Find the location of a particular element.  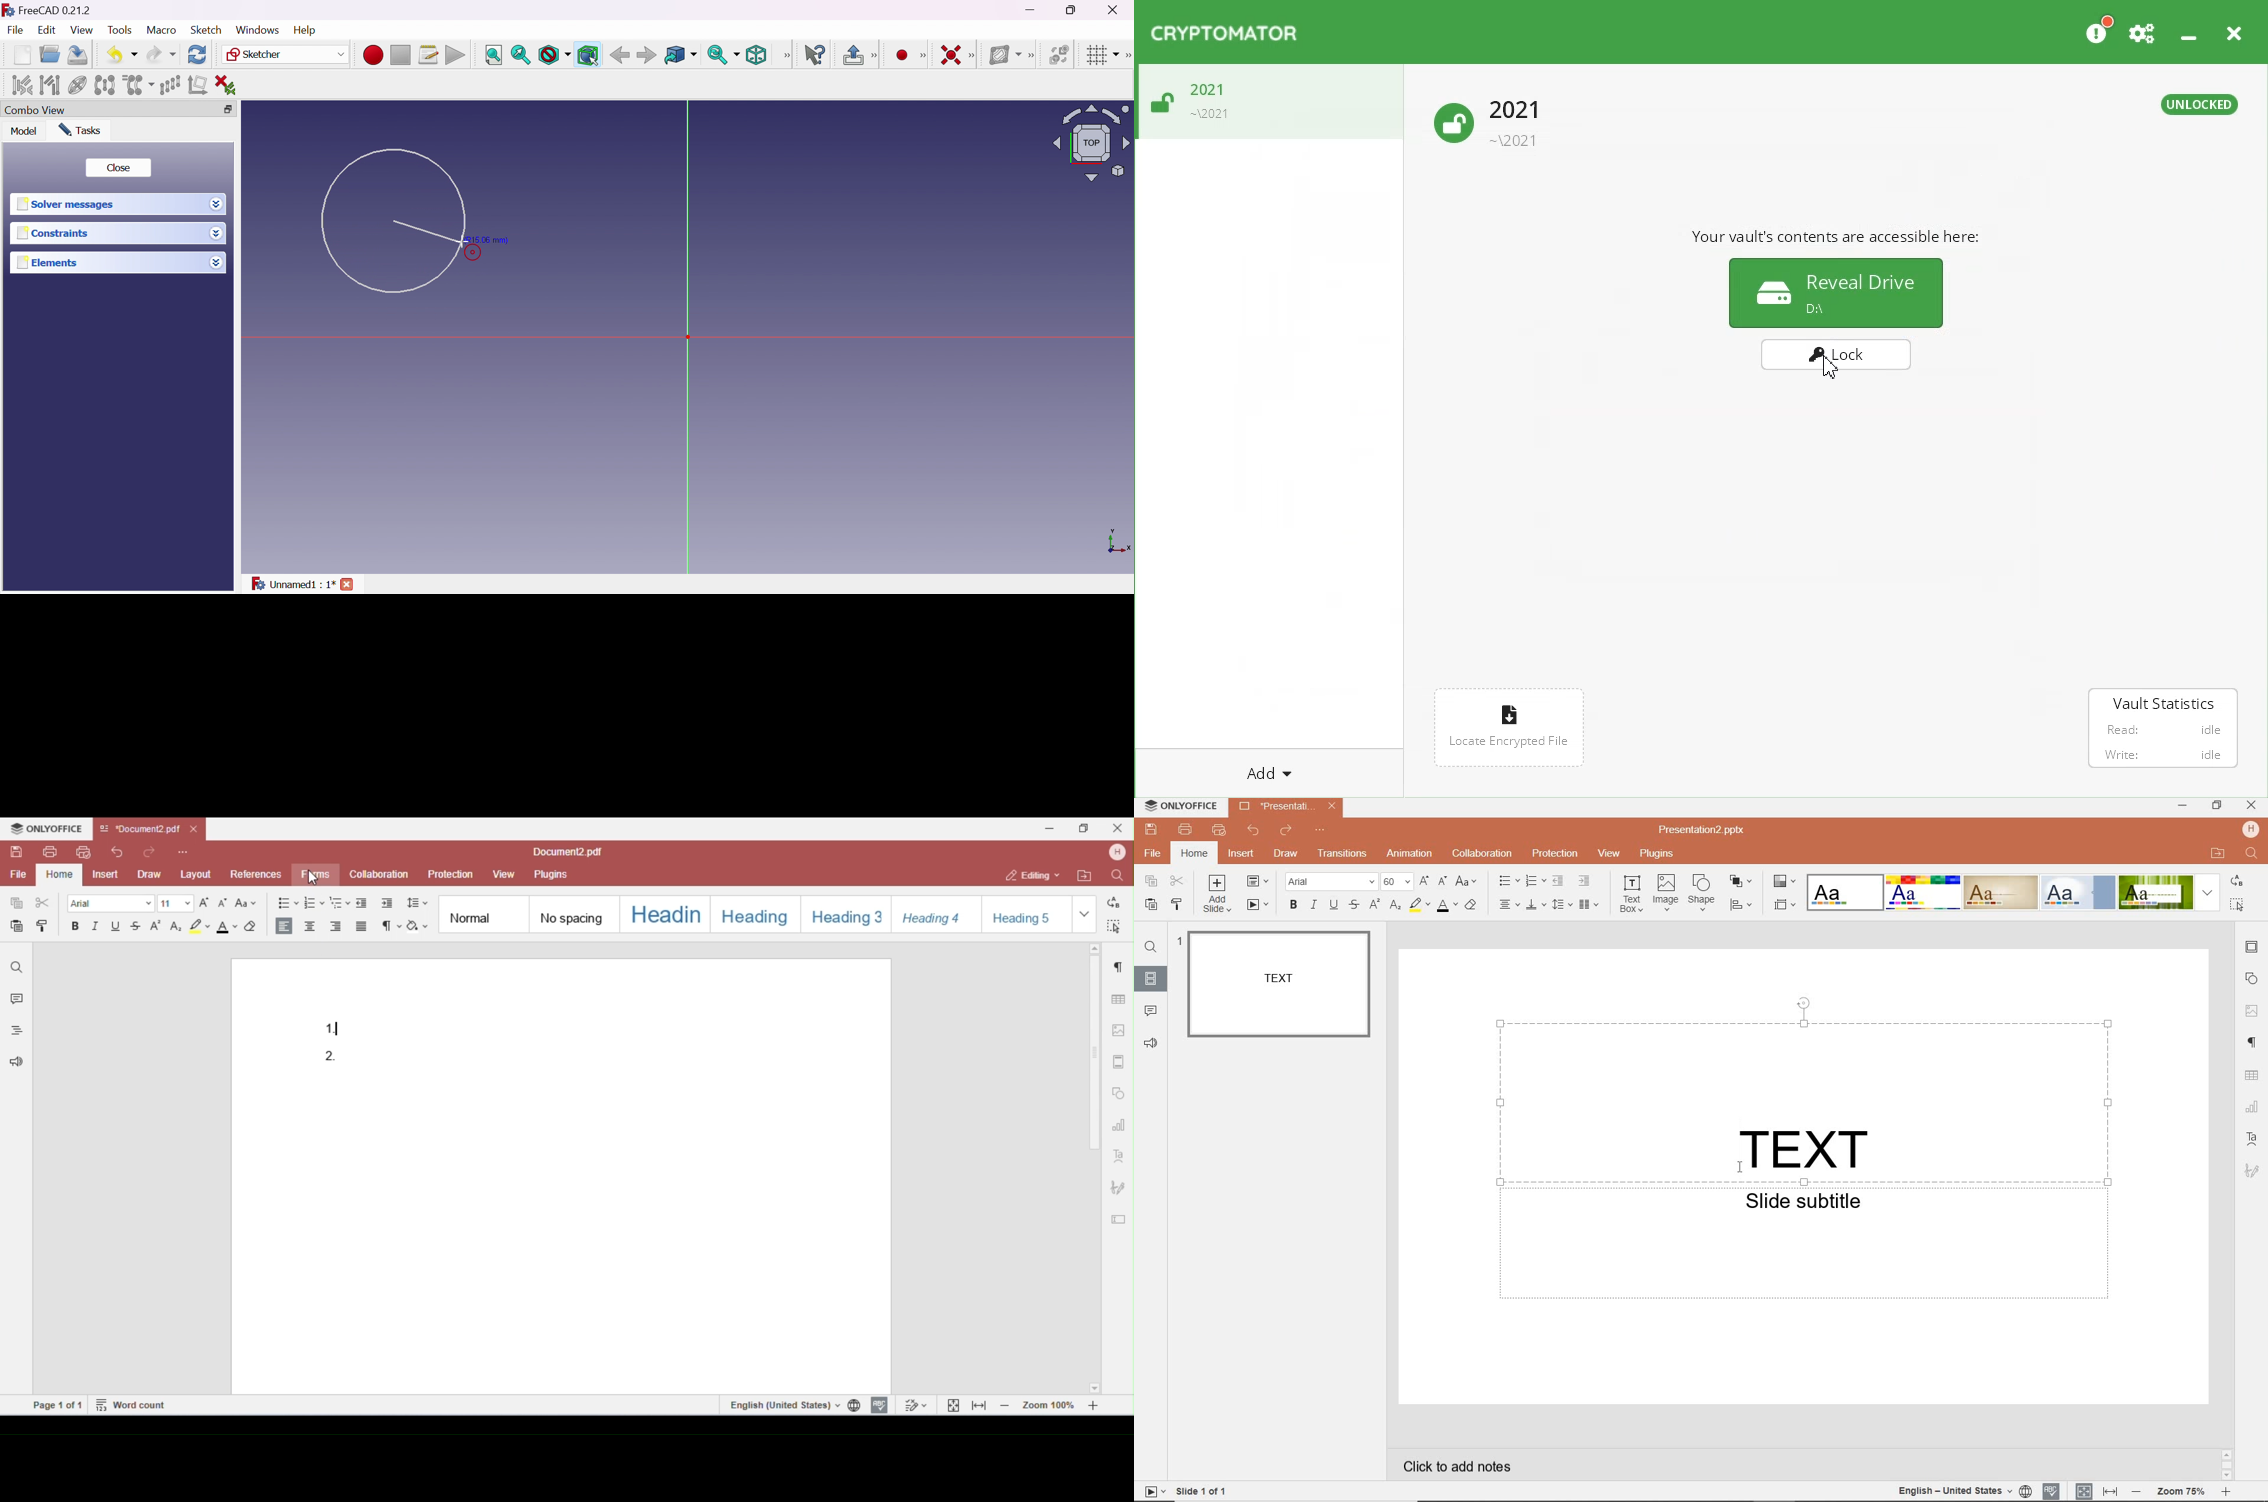

CLICK TO ADD NOTES is located at coordinates (1468, 1467).